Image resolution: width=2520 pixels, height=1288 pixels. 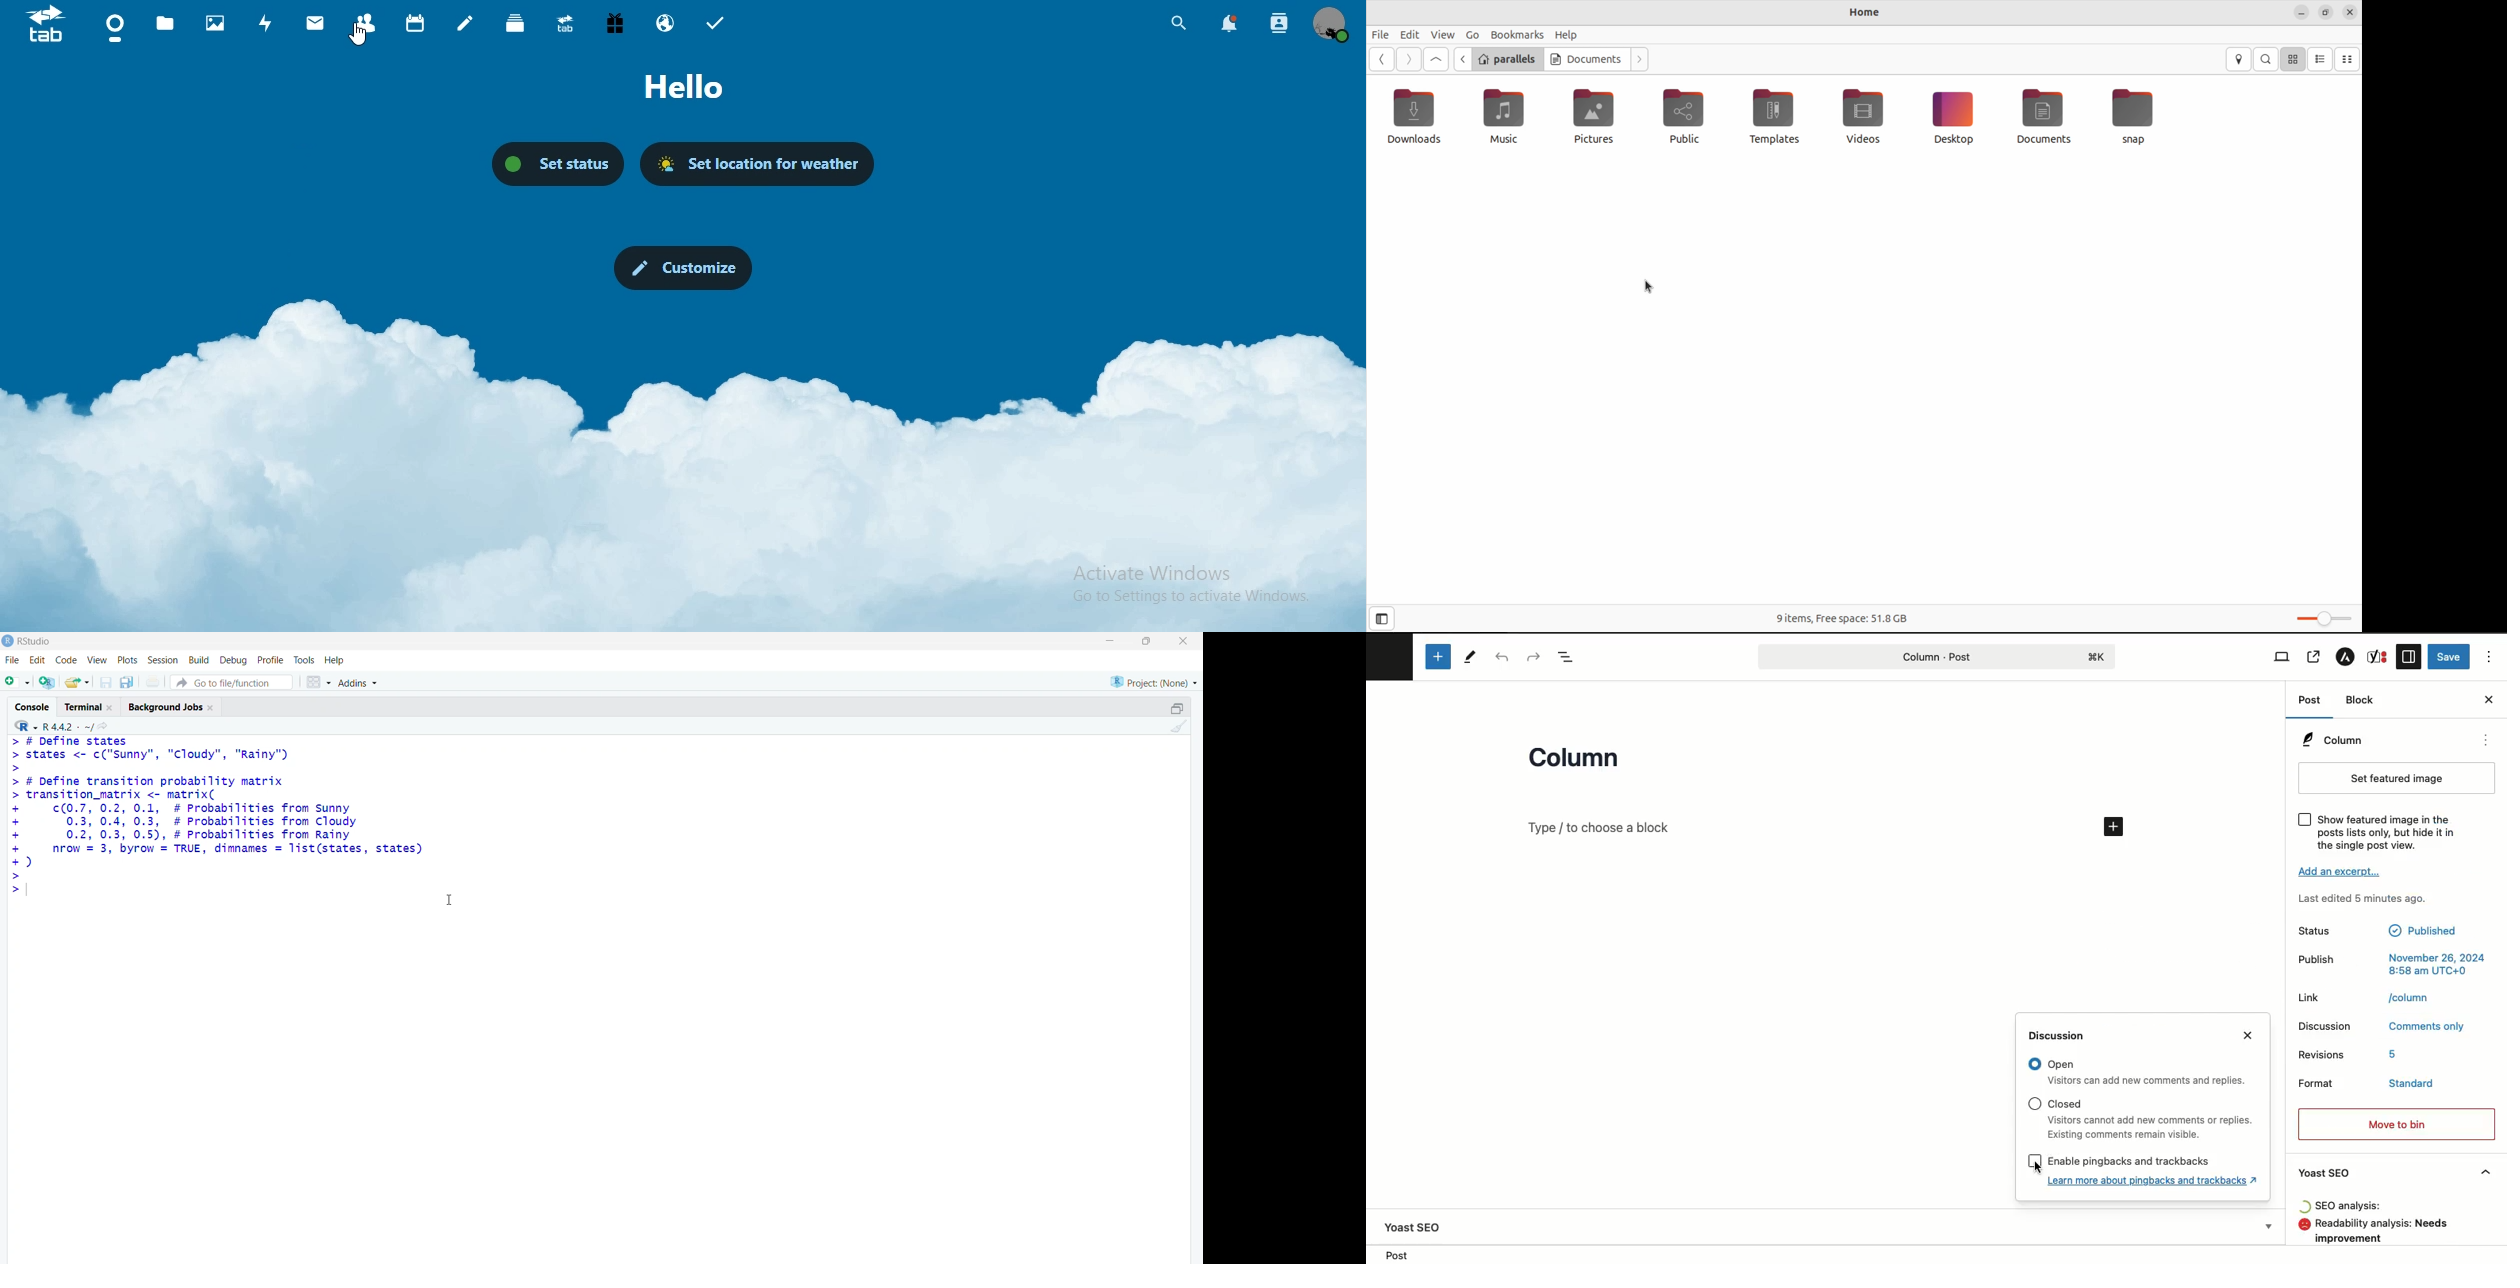 What do you see at coordinates (565, 22) in the screenshot?
I see `synology` at bounding box center [565, 22].